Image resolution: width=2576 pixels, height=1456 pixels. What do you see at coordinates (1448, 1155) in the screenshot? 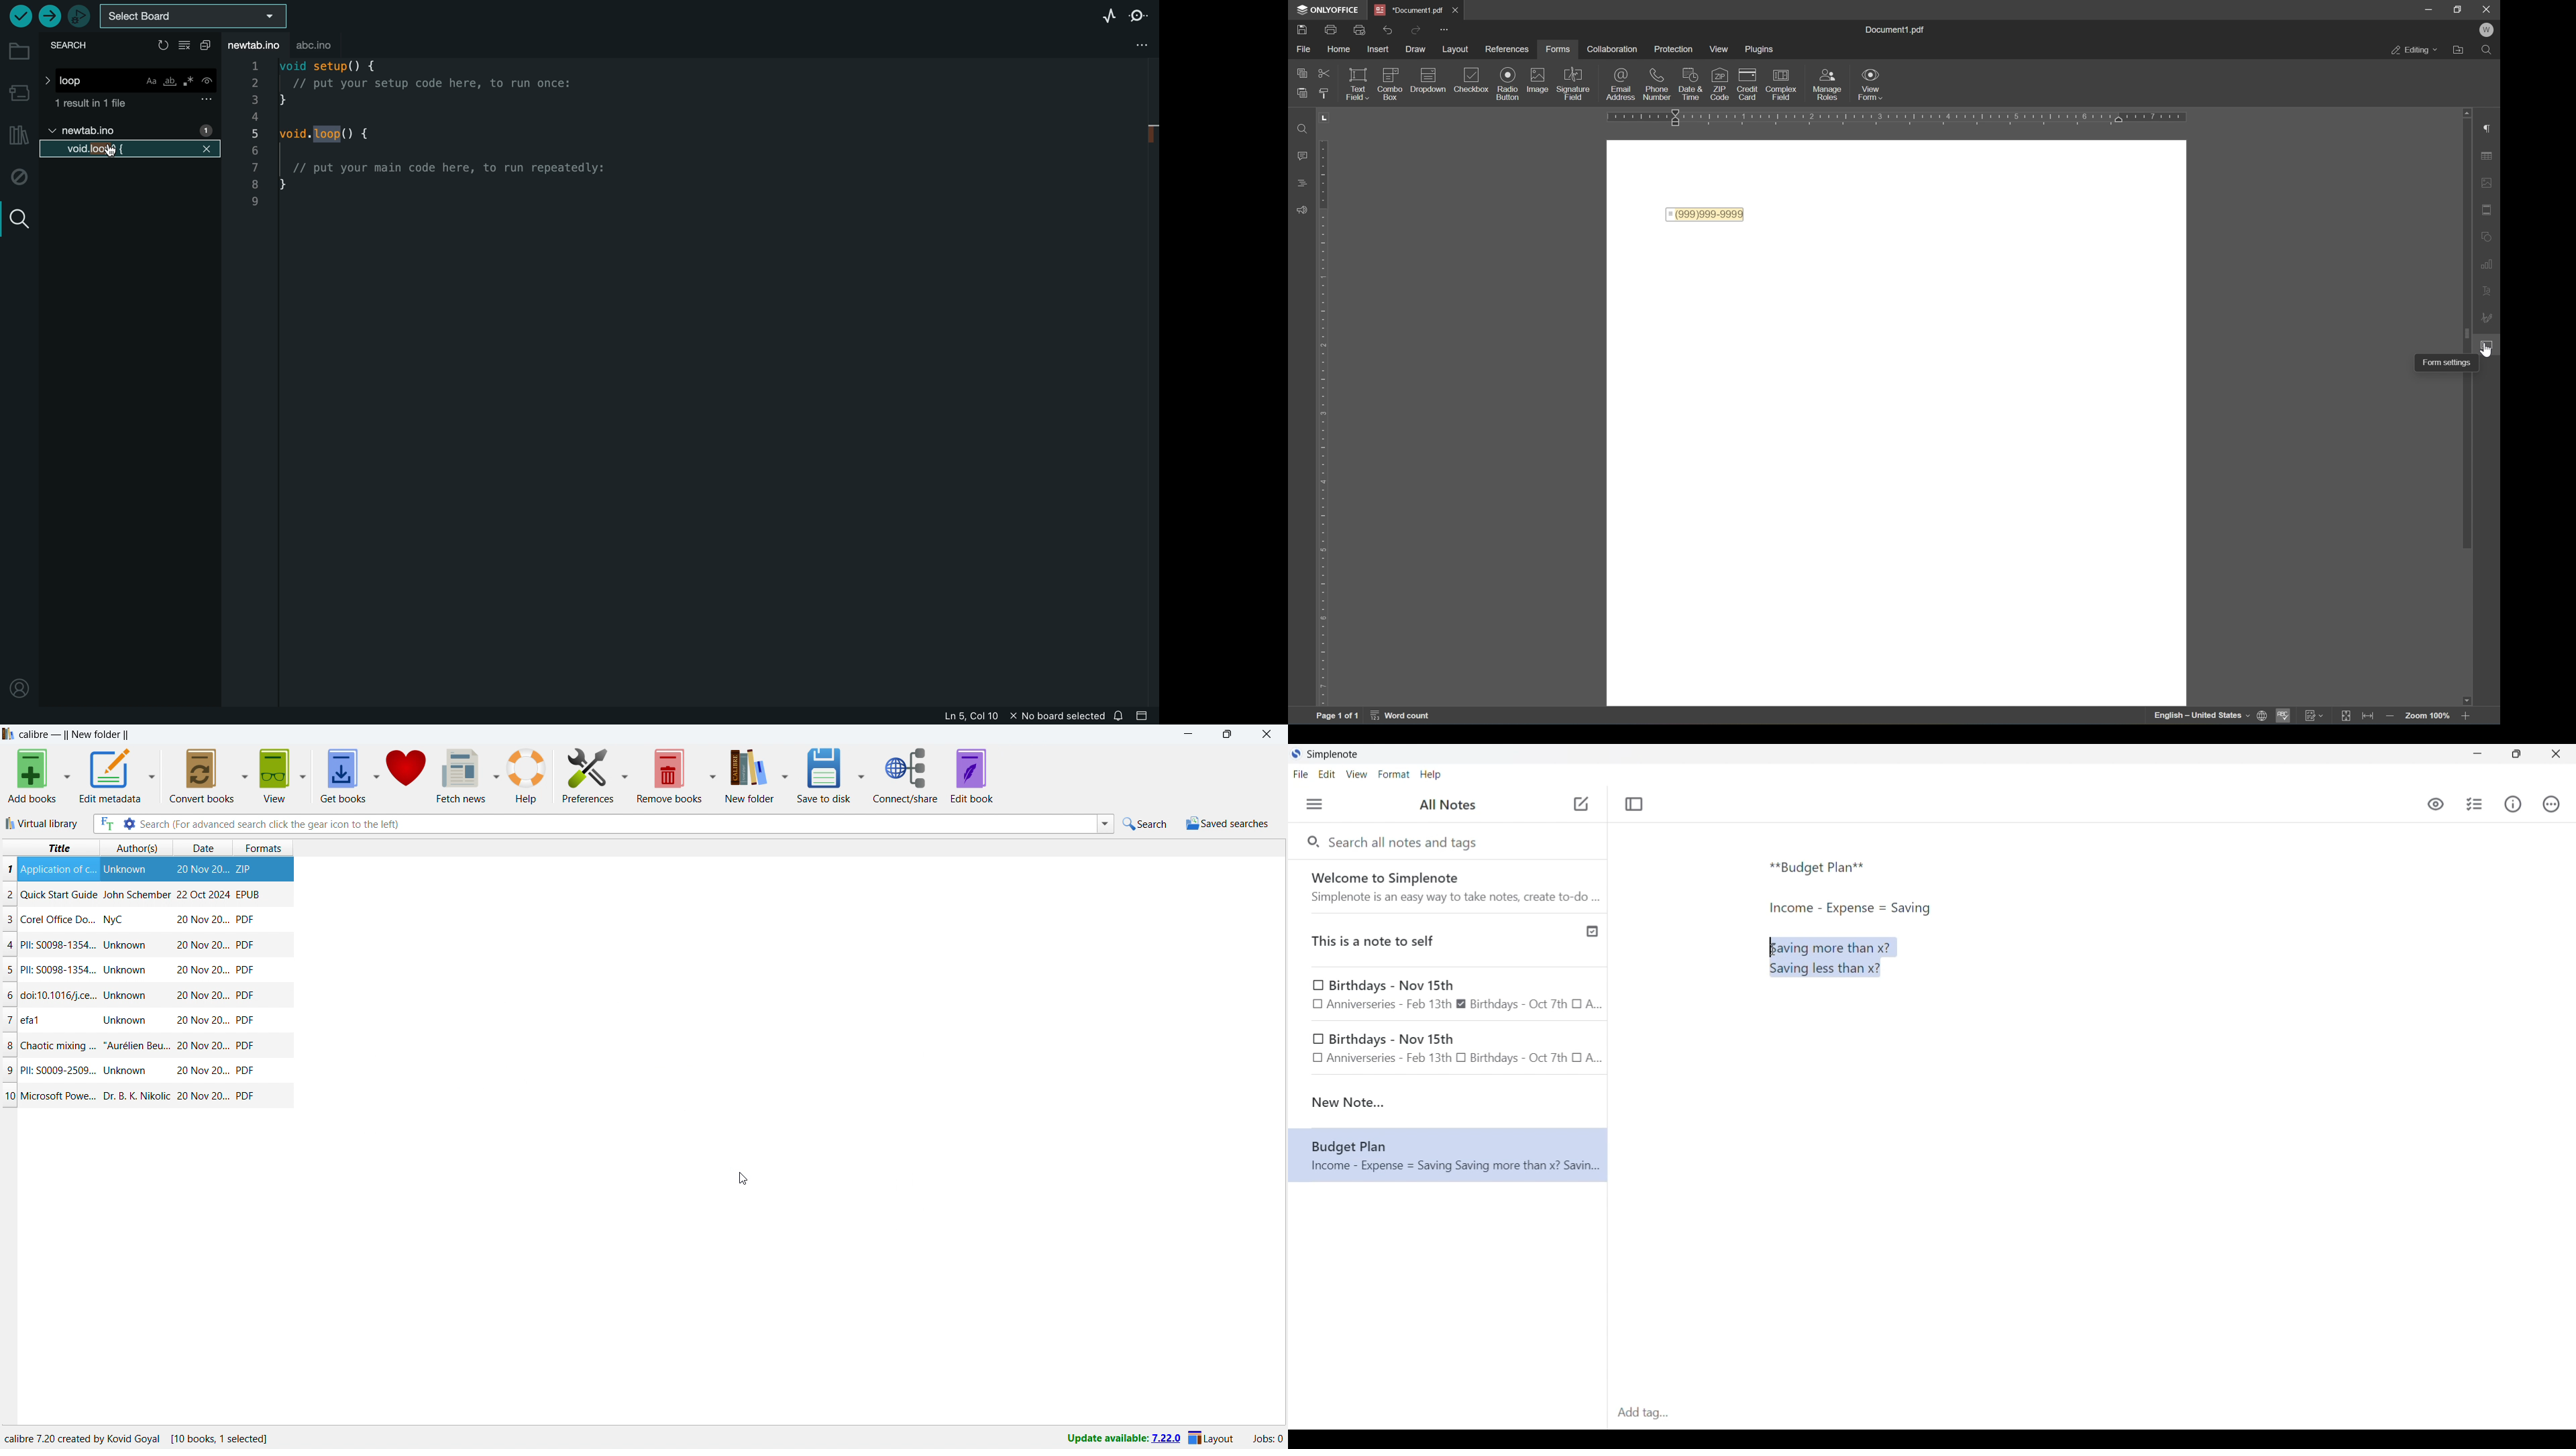
I see `Note text changed` at bounding box center [1448, 1155].